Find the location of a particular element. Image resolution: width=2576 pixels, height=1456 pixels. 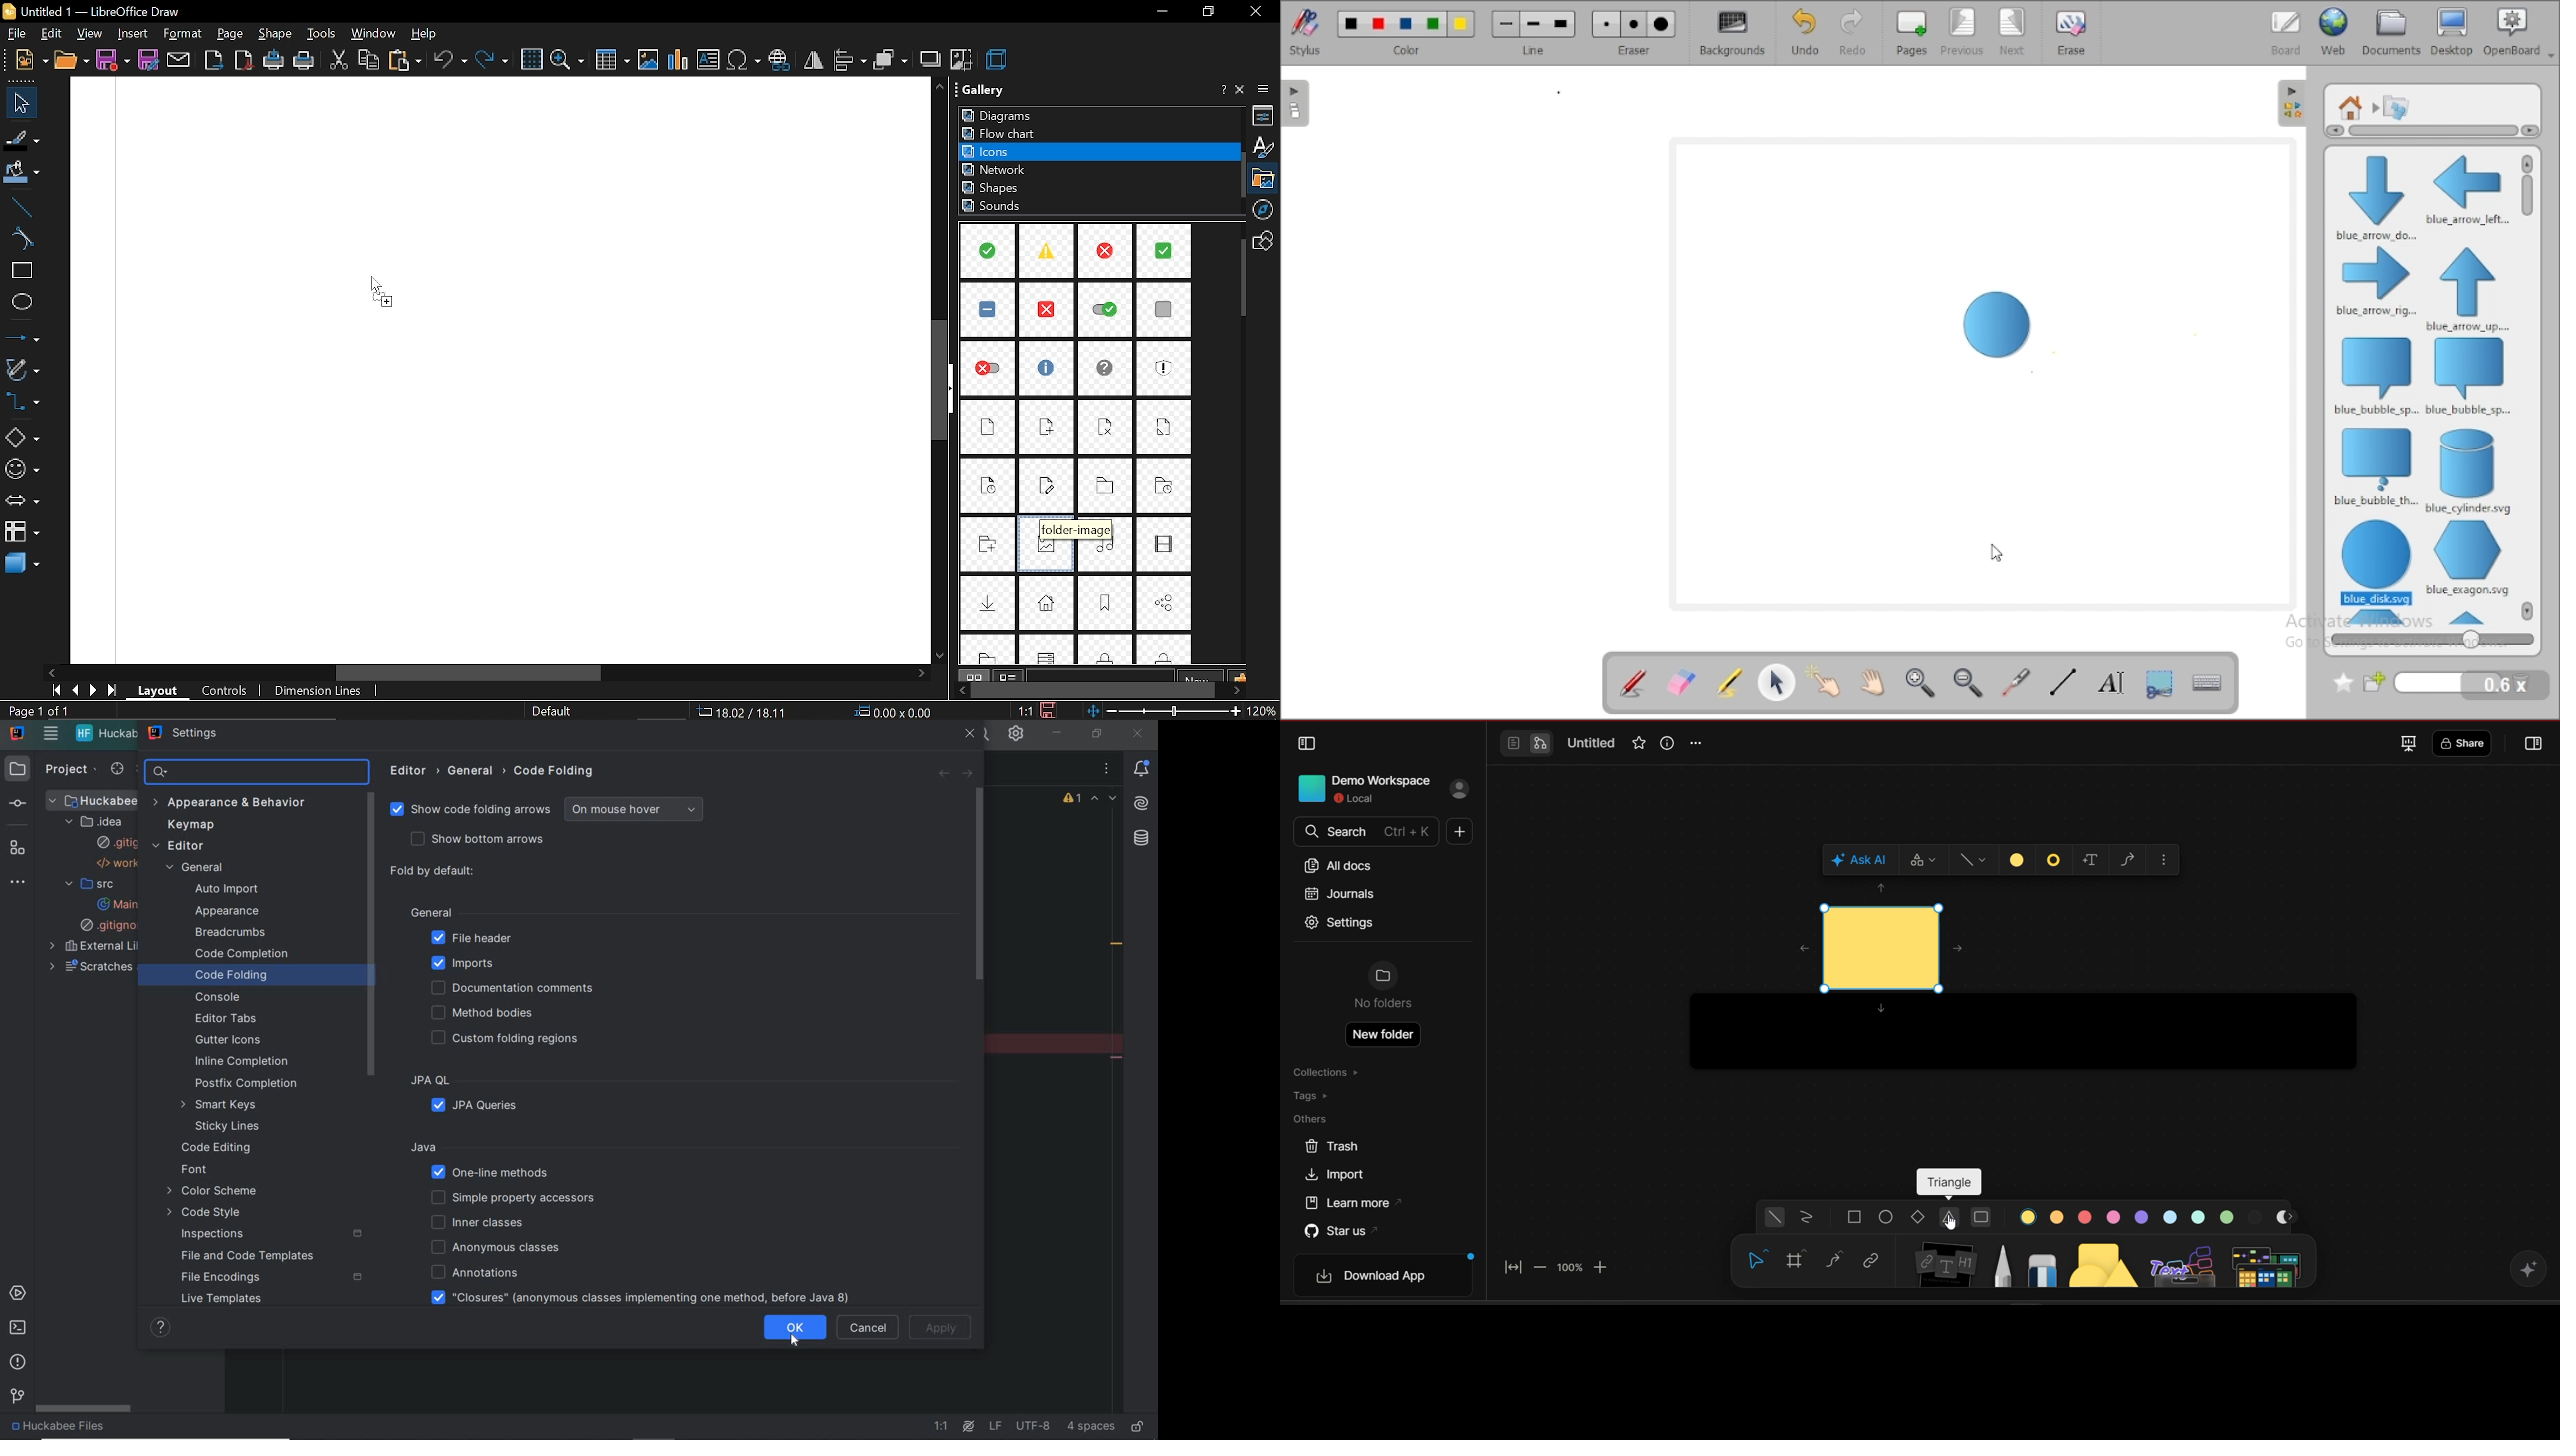

navigation is located at coordinates (1266, 209).